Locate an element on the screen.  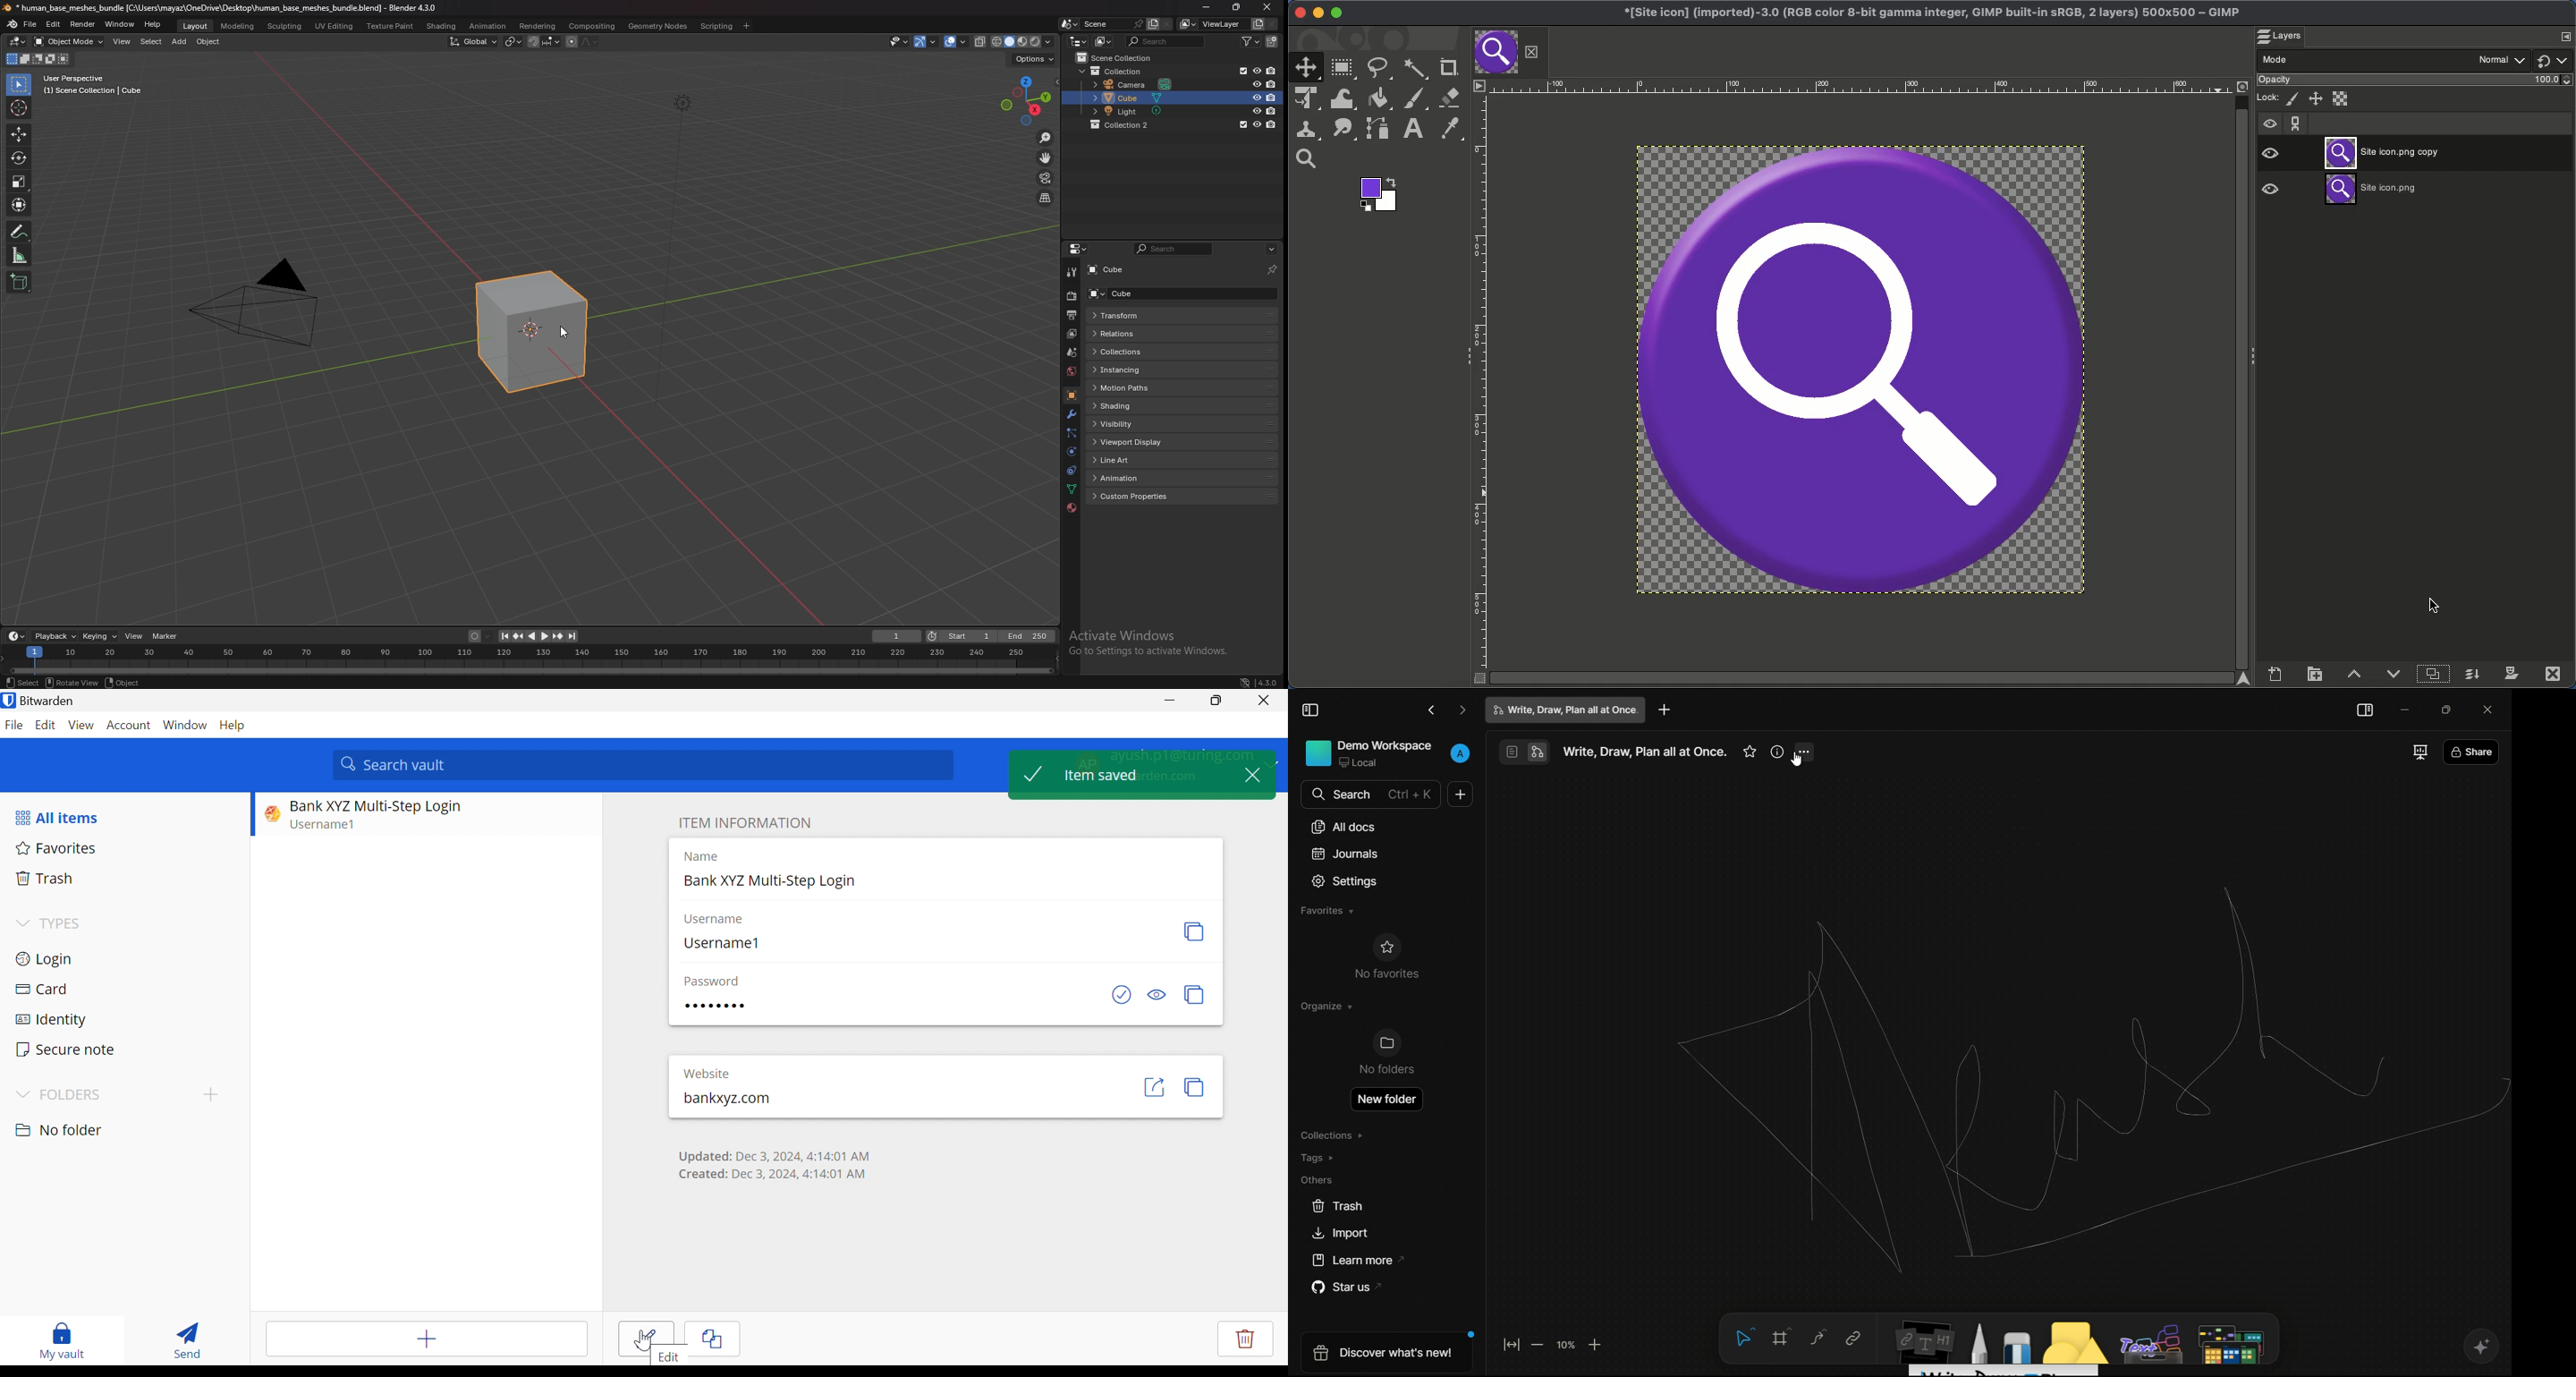
organize is located at coordinates (1325, 1007).